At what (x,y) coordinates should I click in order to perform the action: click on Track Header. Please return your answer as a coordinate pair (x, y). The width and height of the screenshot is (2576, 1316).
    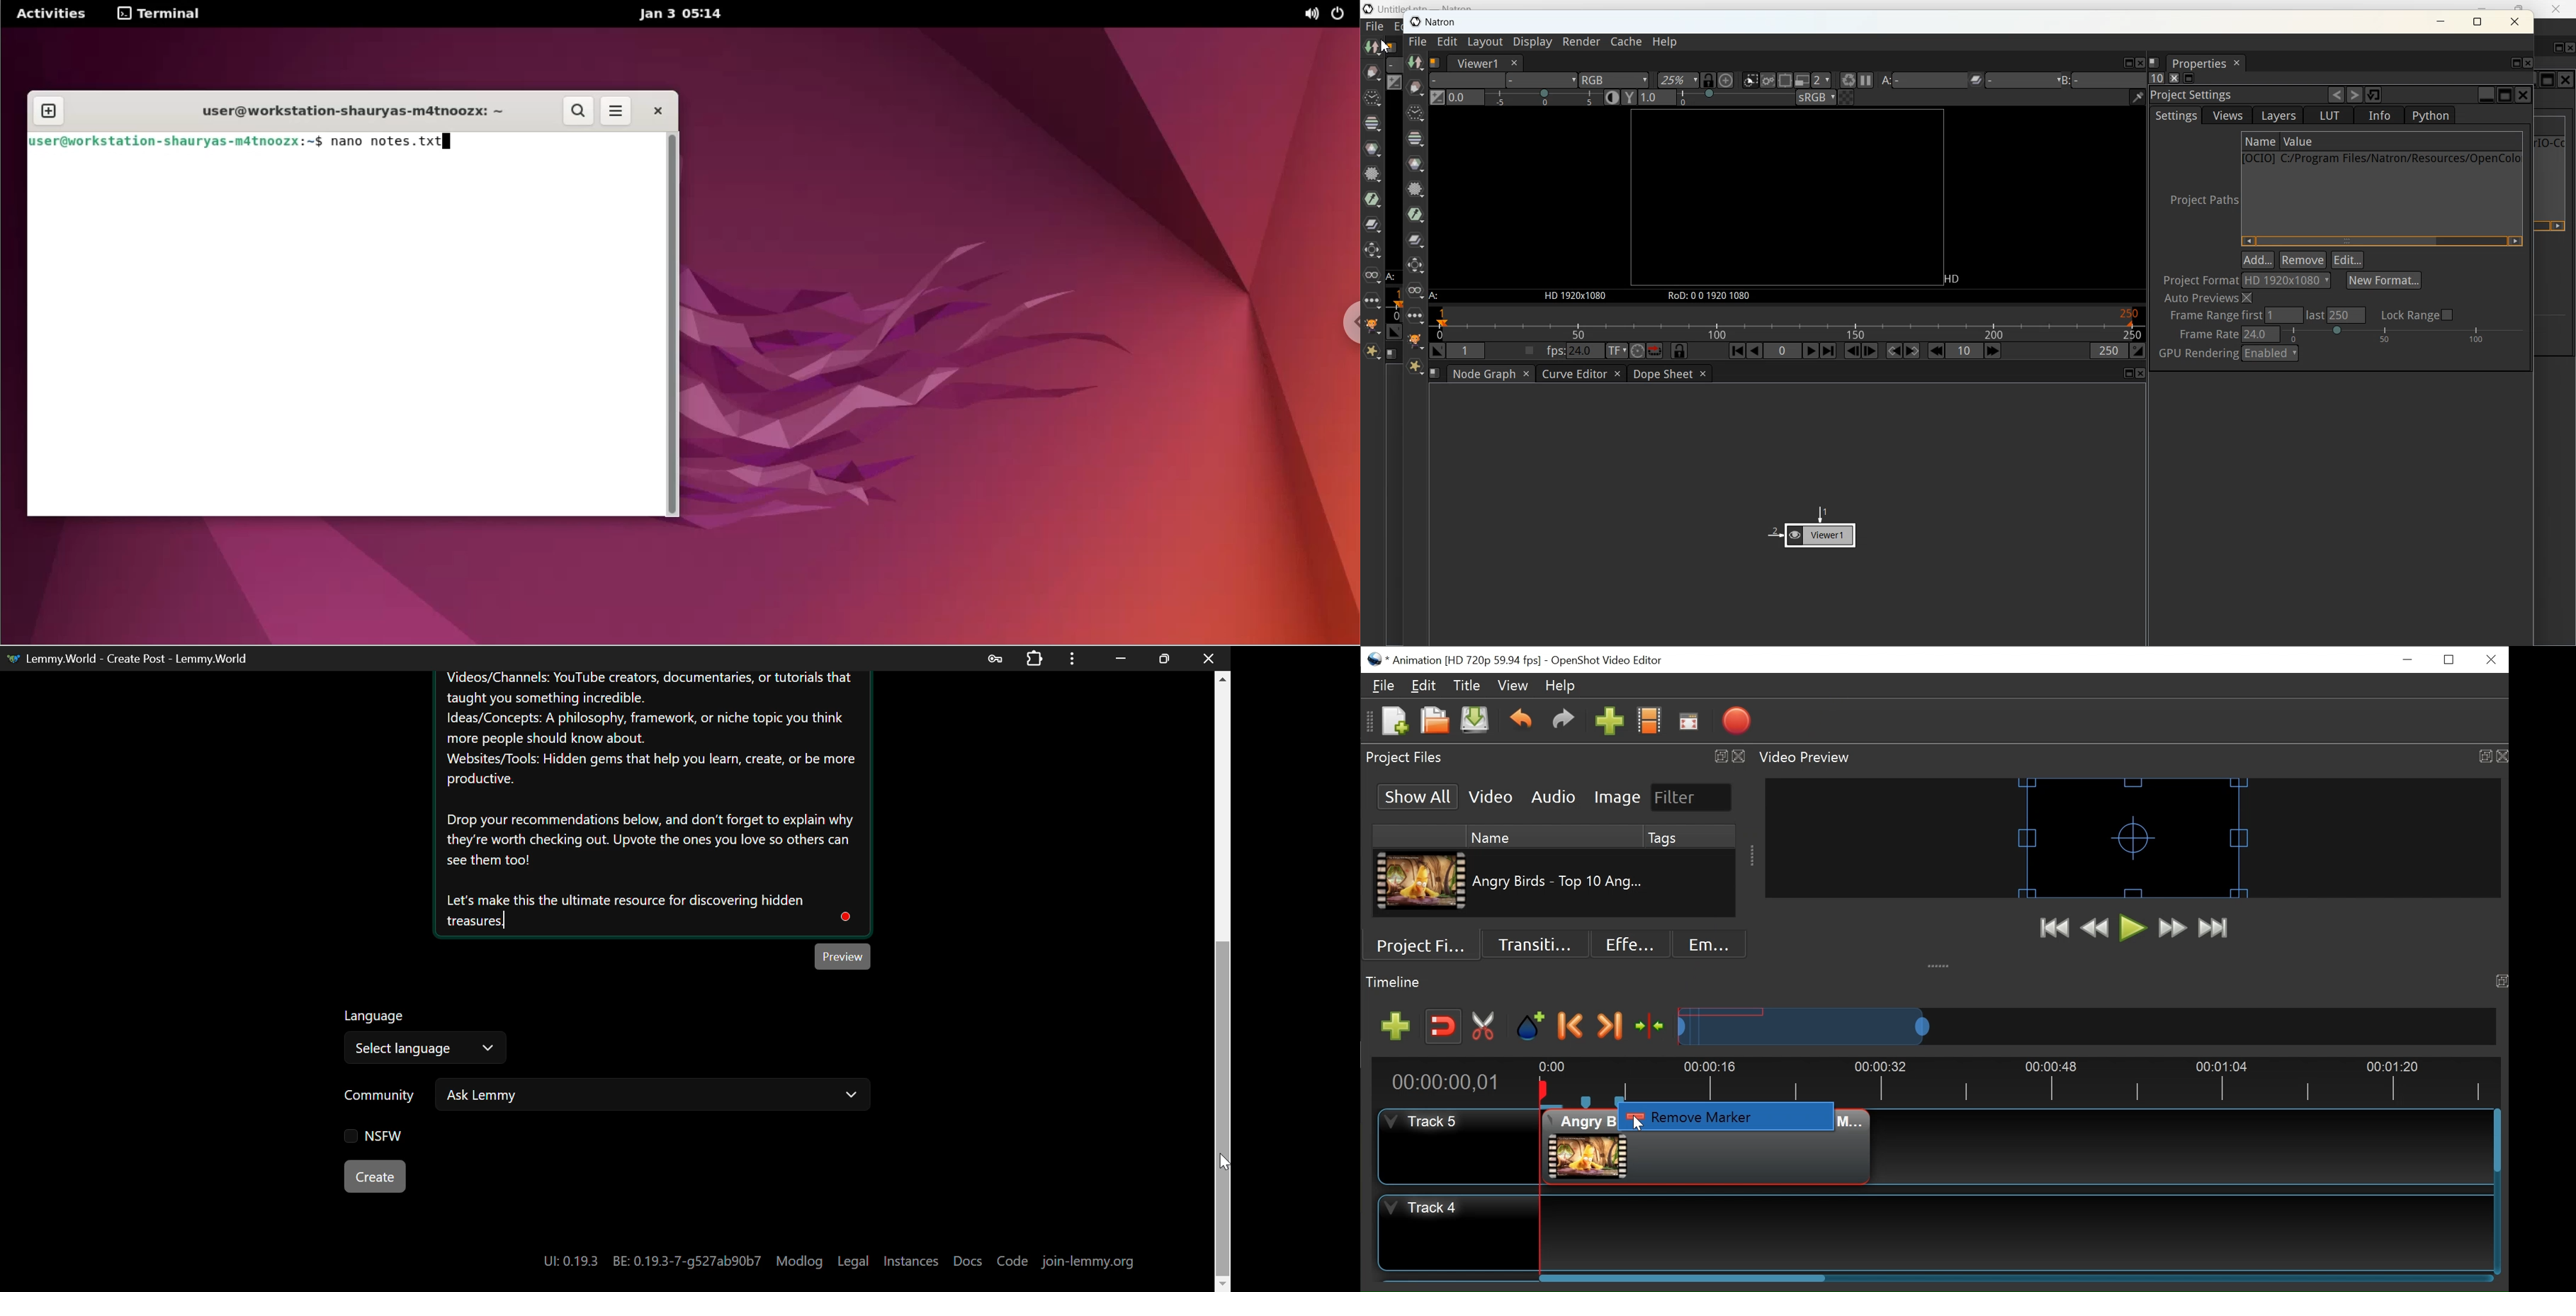
    Looking at the image, I should click on (1460, 1145).